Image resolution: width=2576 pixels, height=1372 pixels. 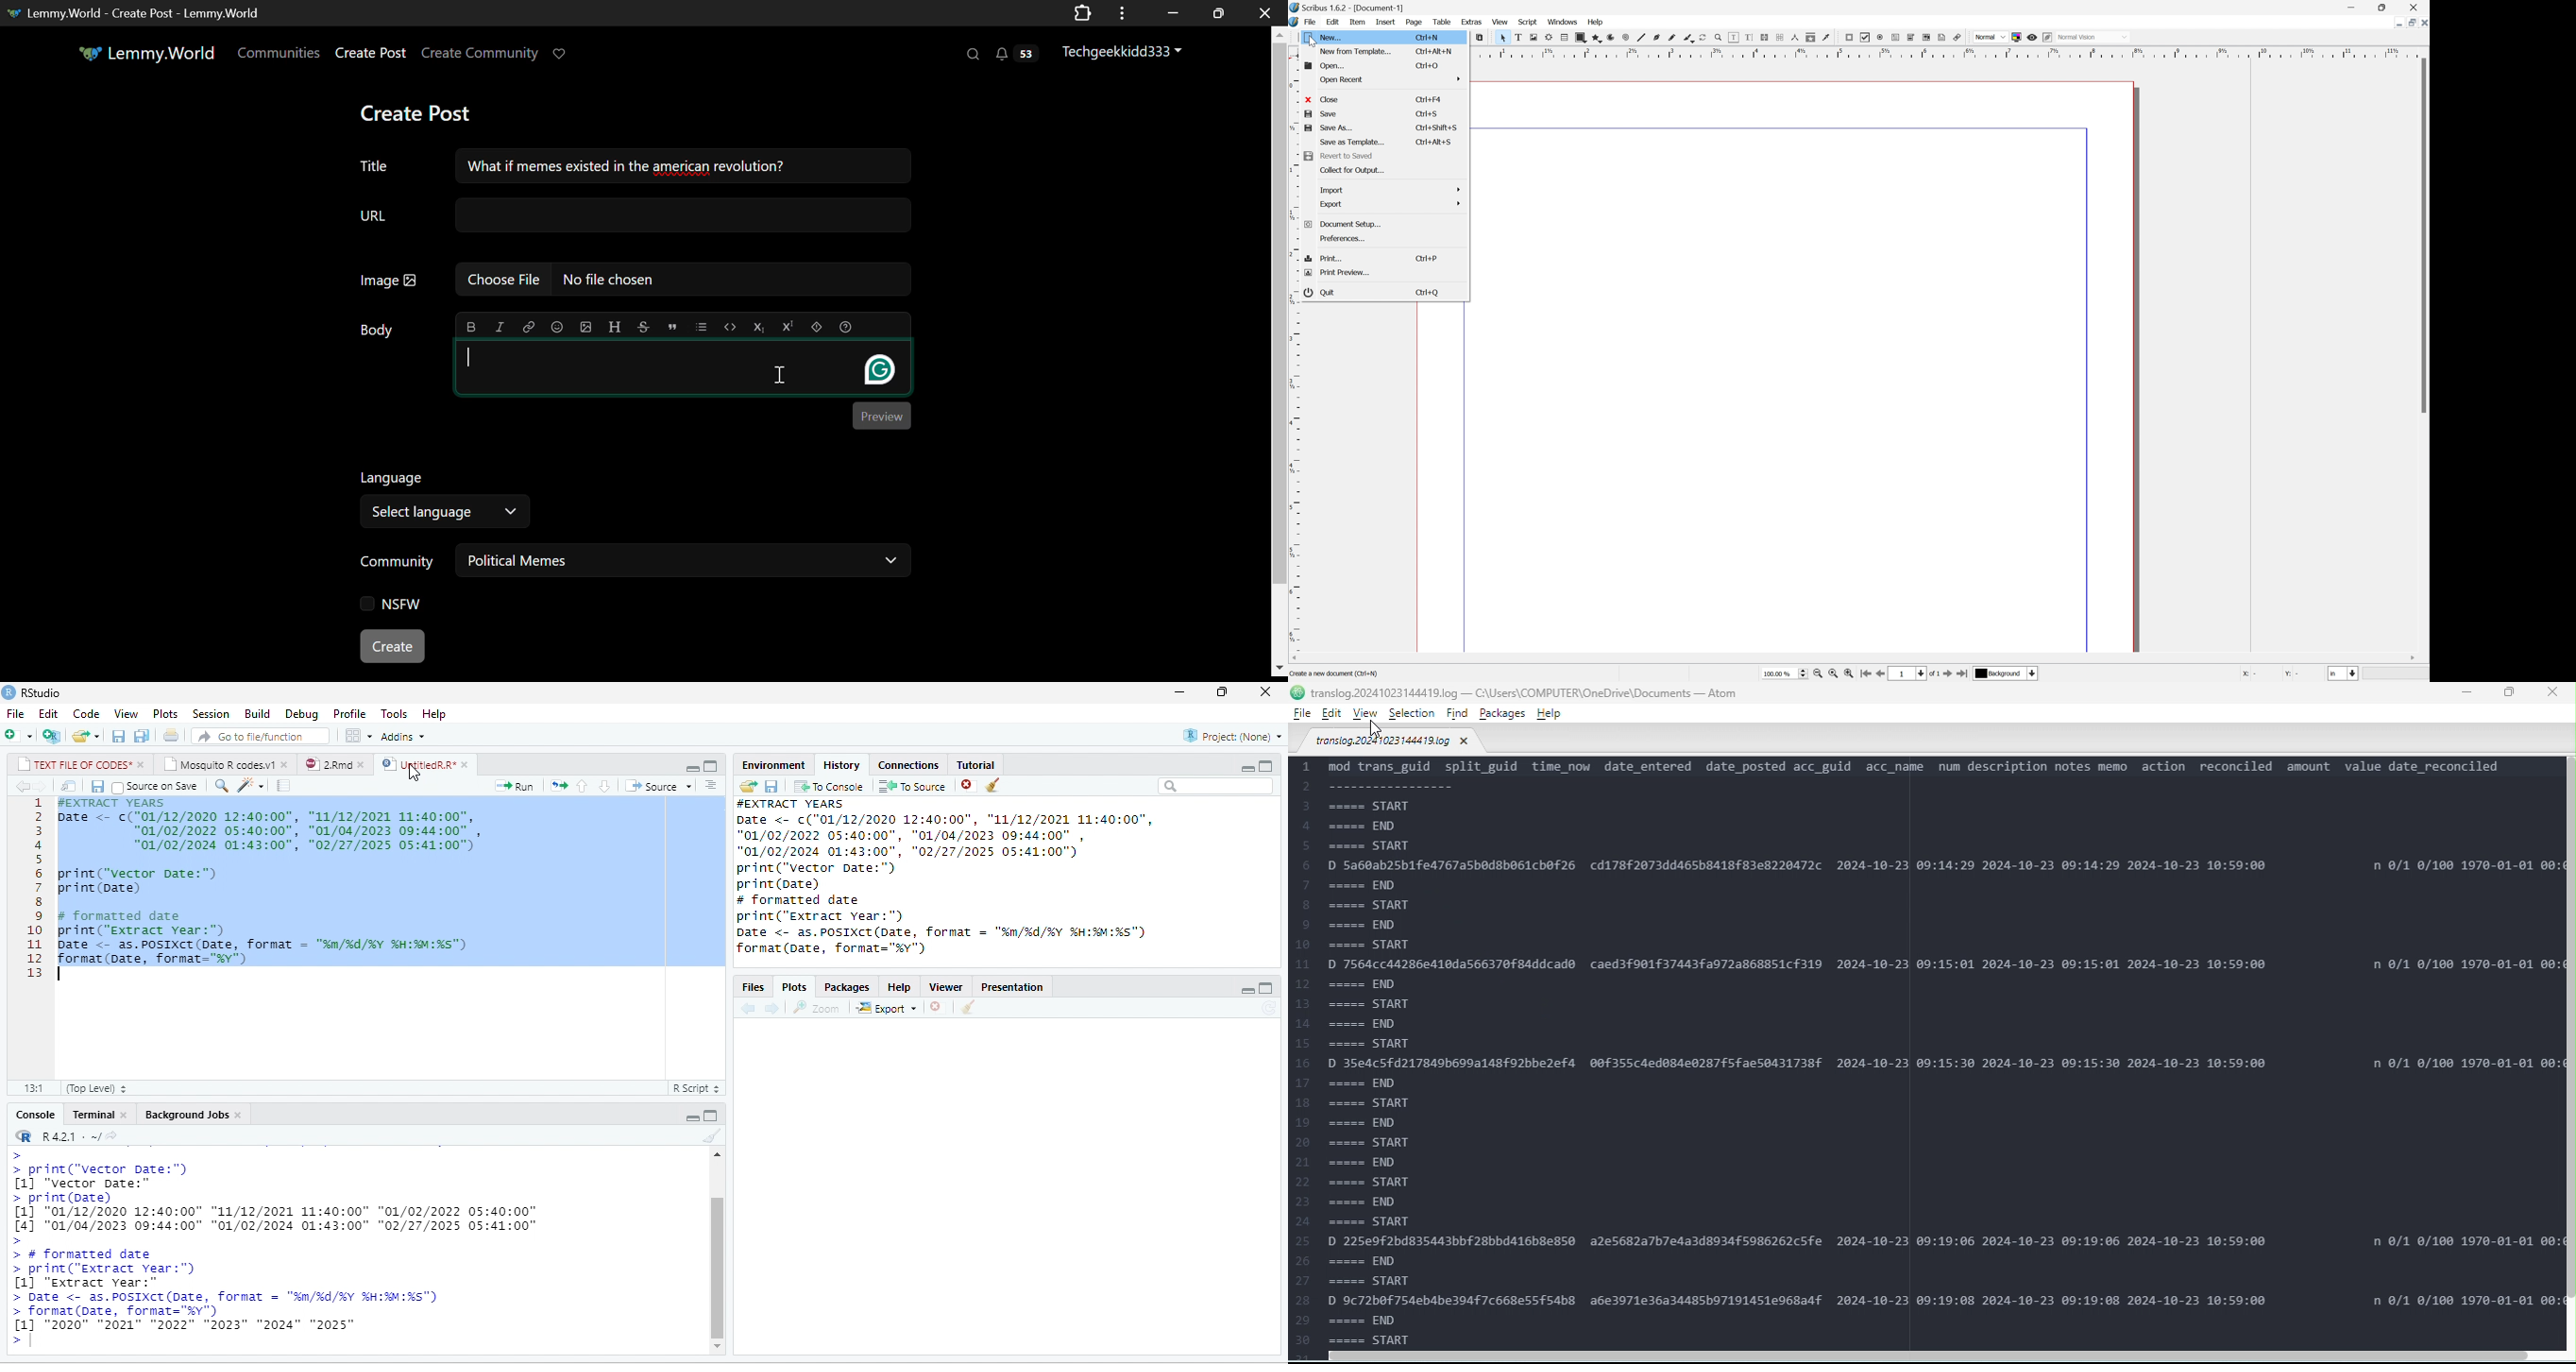 What do you see at coordinates (15, 714) in the screenshot?
I see `File` at bounding box center [15, 714].